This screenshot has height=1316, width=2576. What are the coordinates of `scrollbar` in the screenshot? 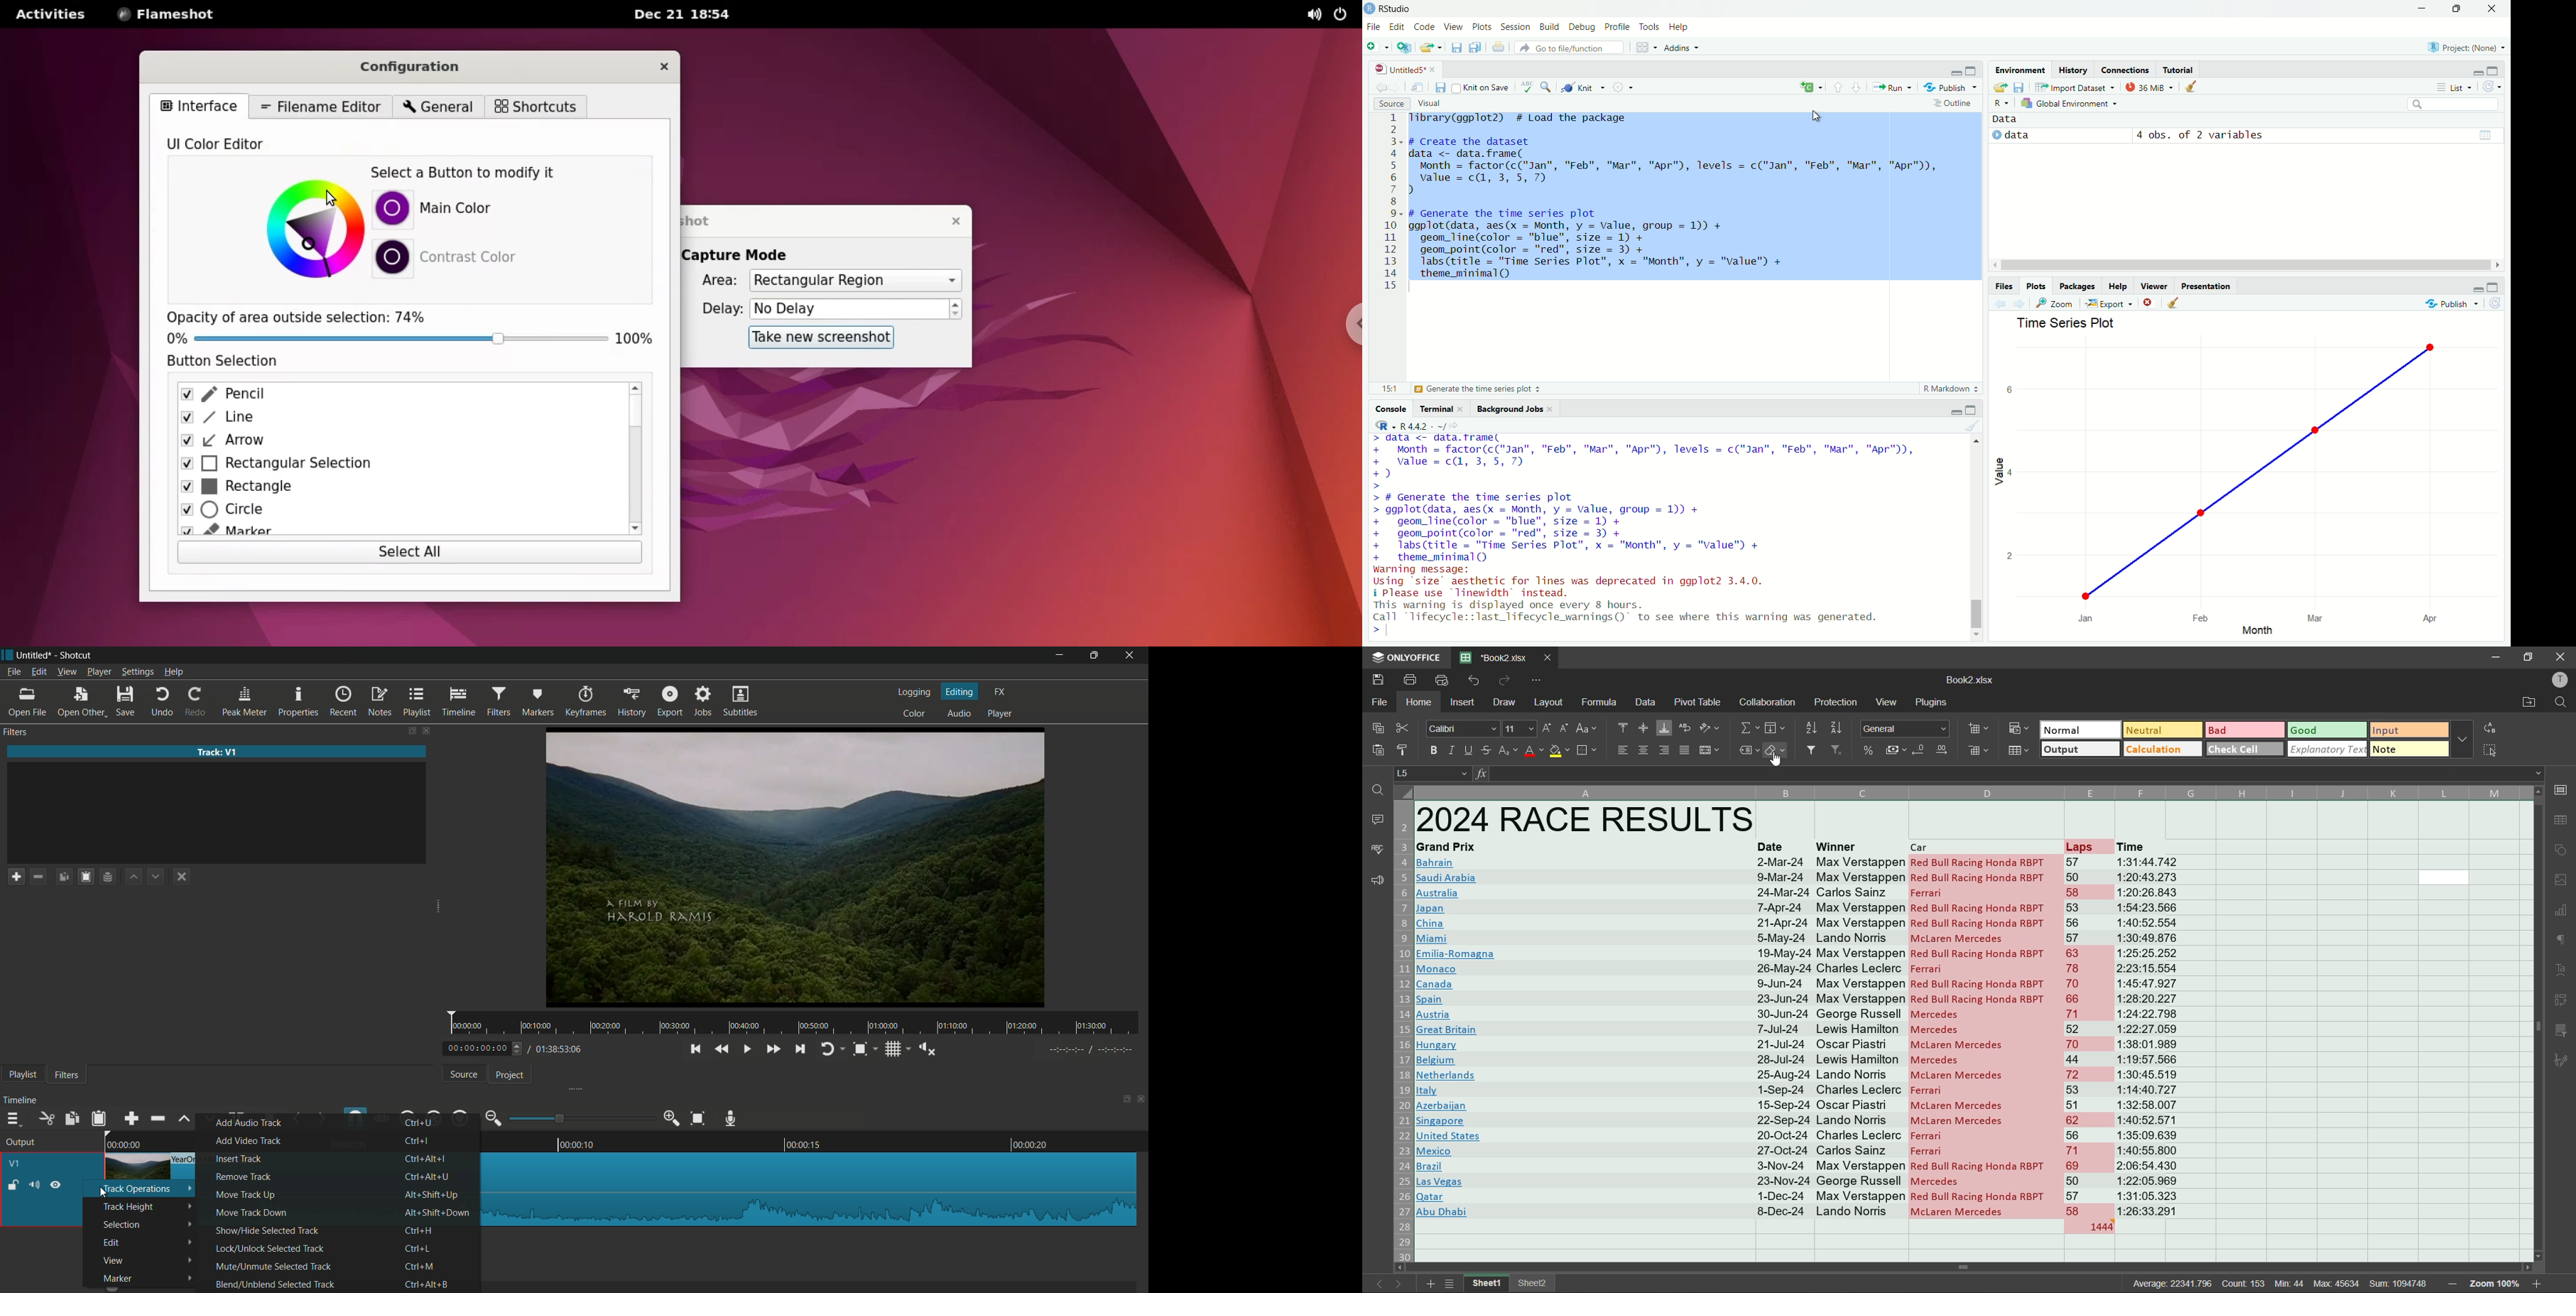 It's located at (1976, 541).